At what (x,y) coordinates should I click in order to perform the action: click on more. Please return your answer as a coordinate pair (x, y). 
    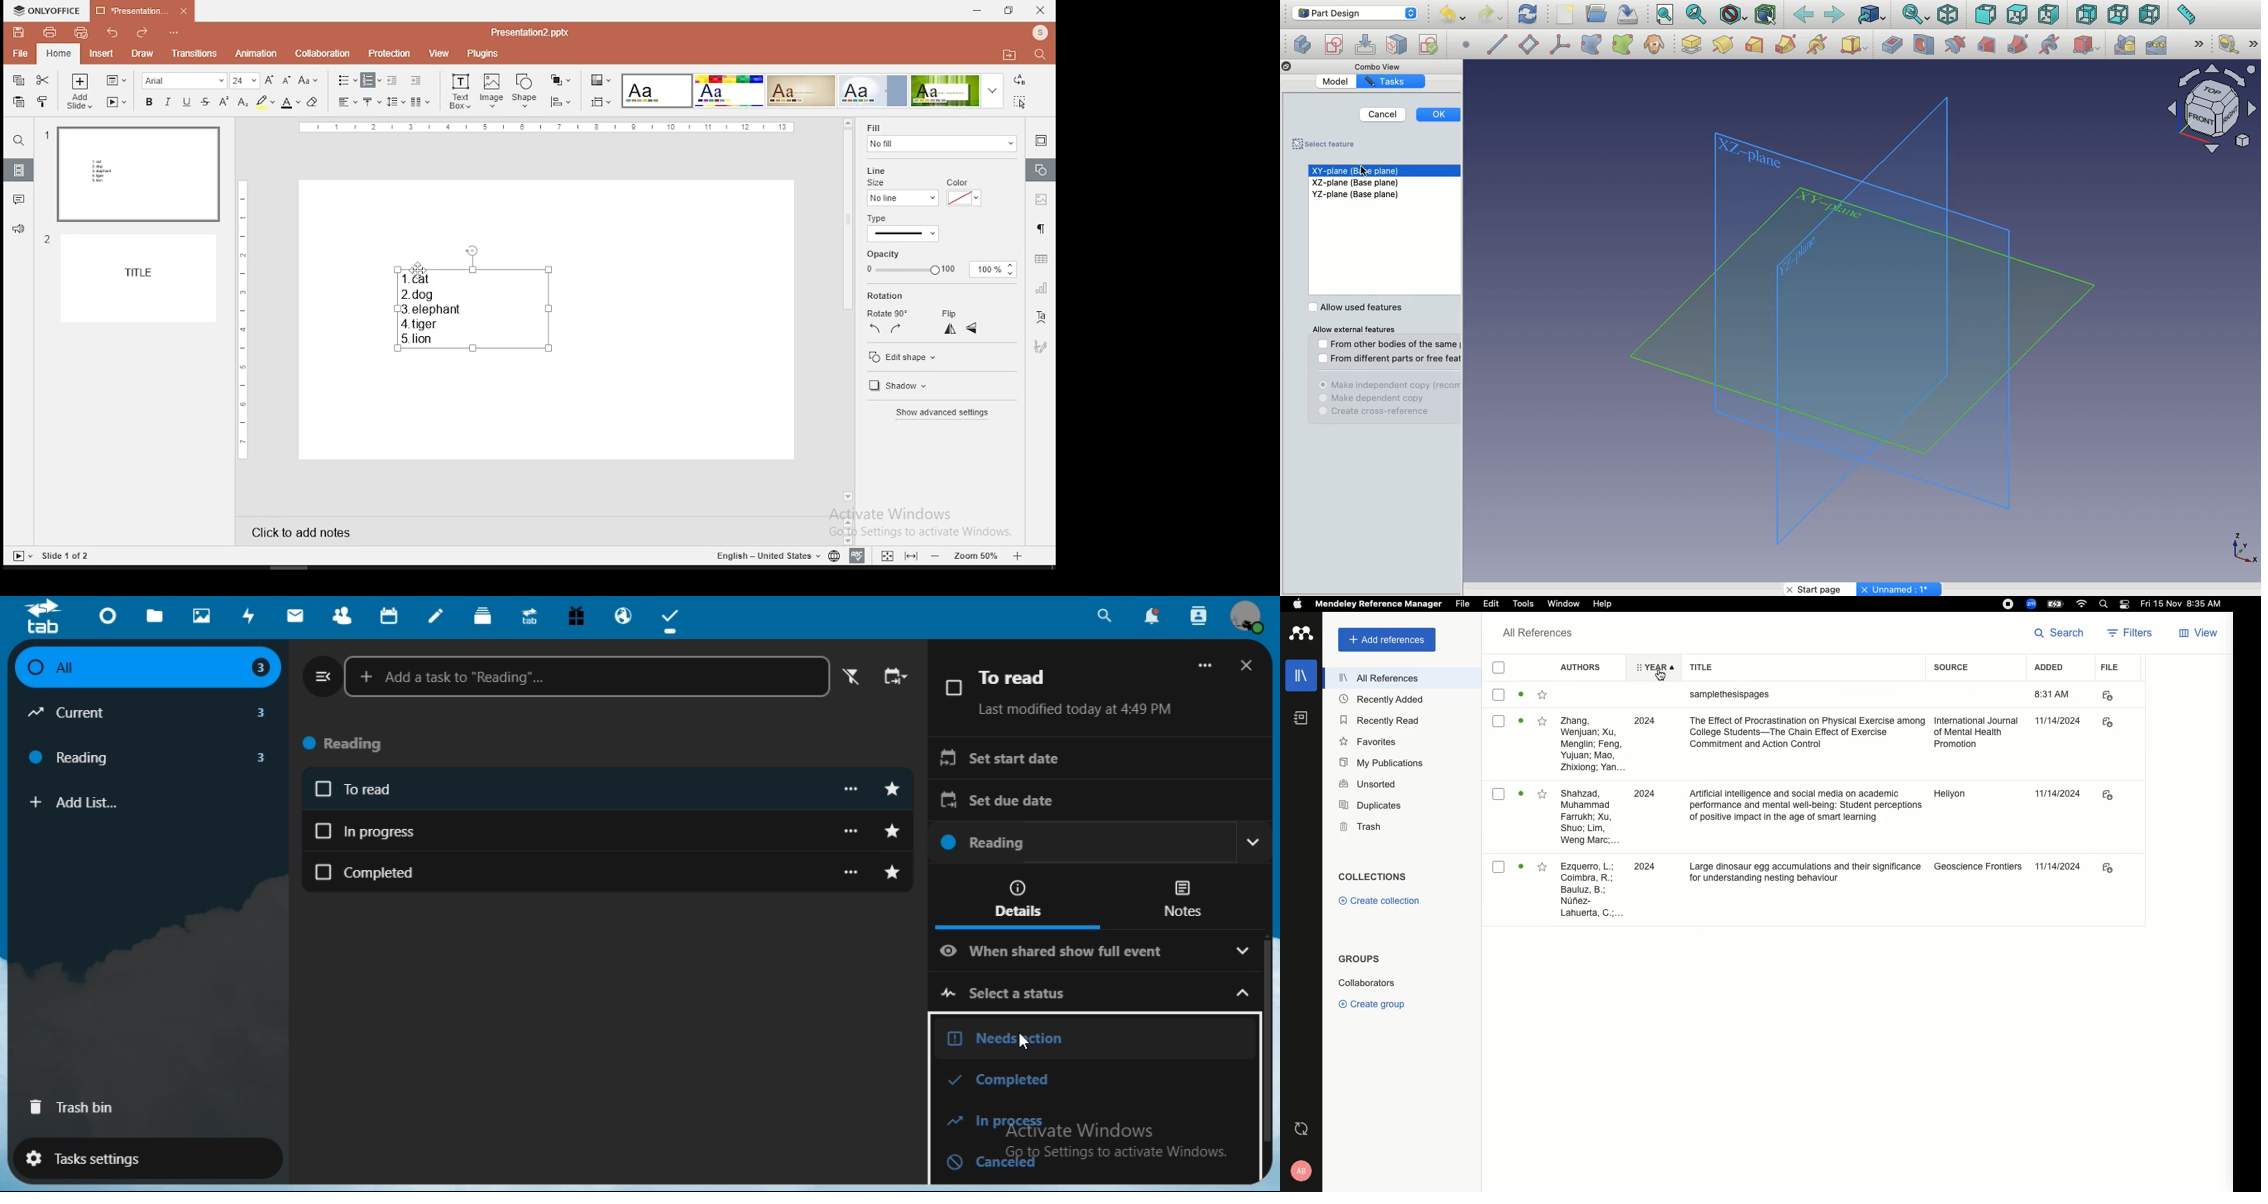
    Looking at the image, I should click on (855, 871).